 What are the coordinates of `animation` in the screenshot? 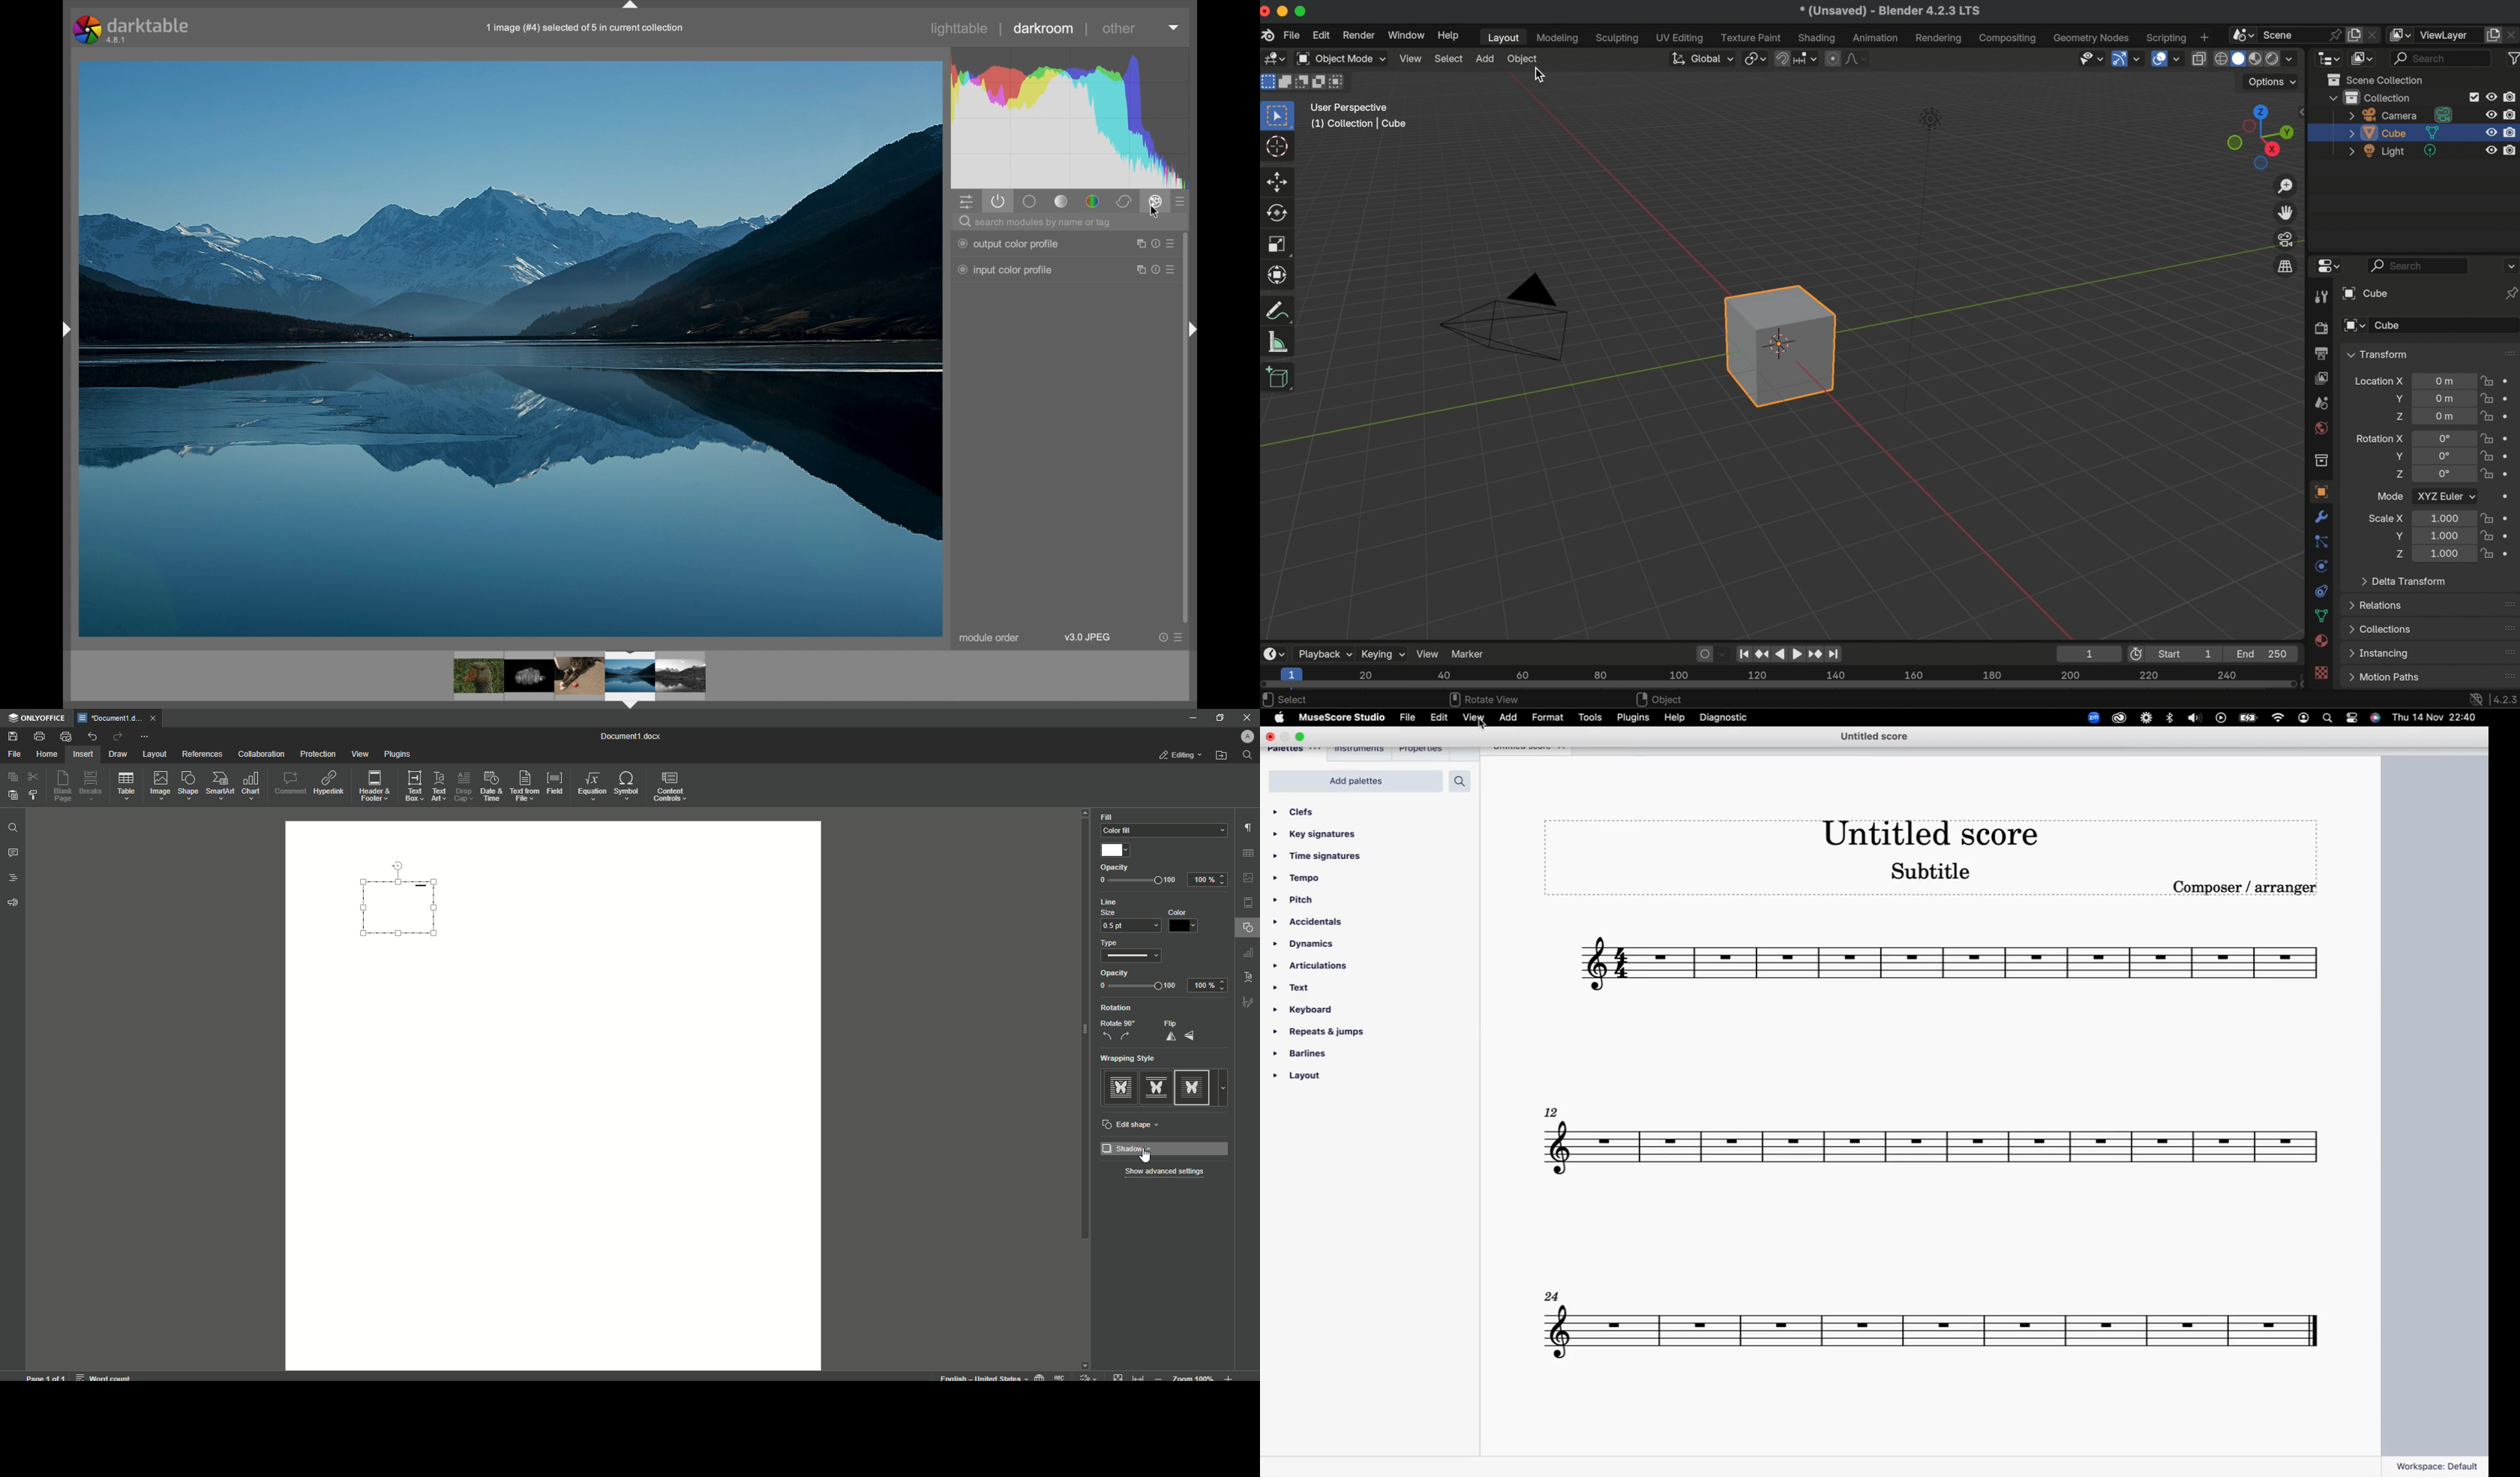 It's located at (1877, 38).